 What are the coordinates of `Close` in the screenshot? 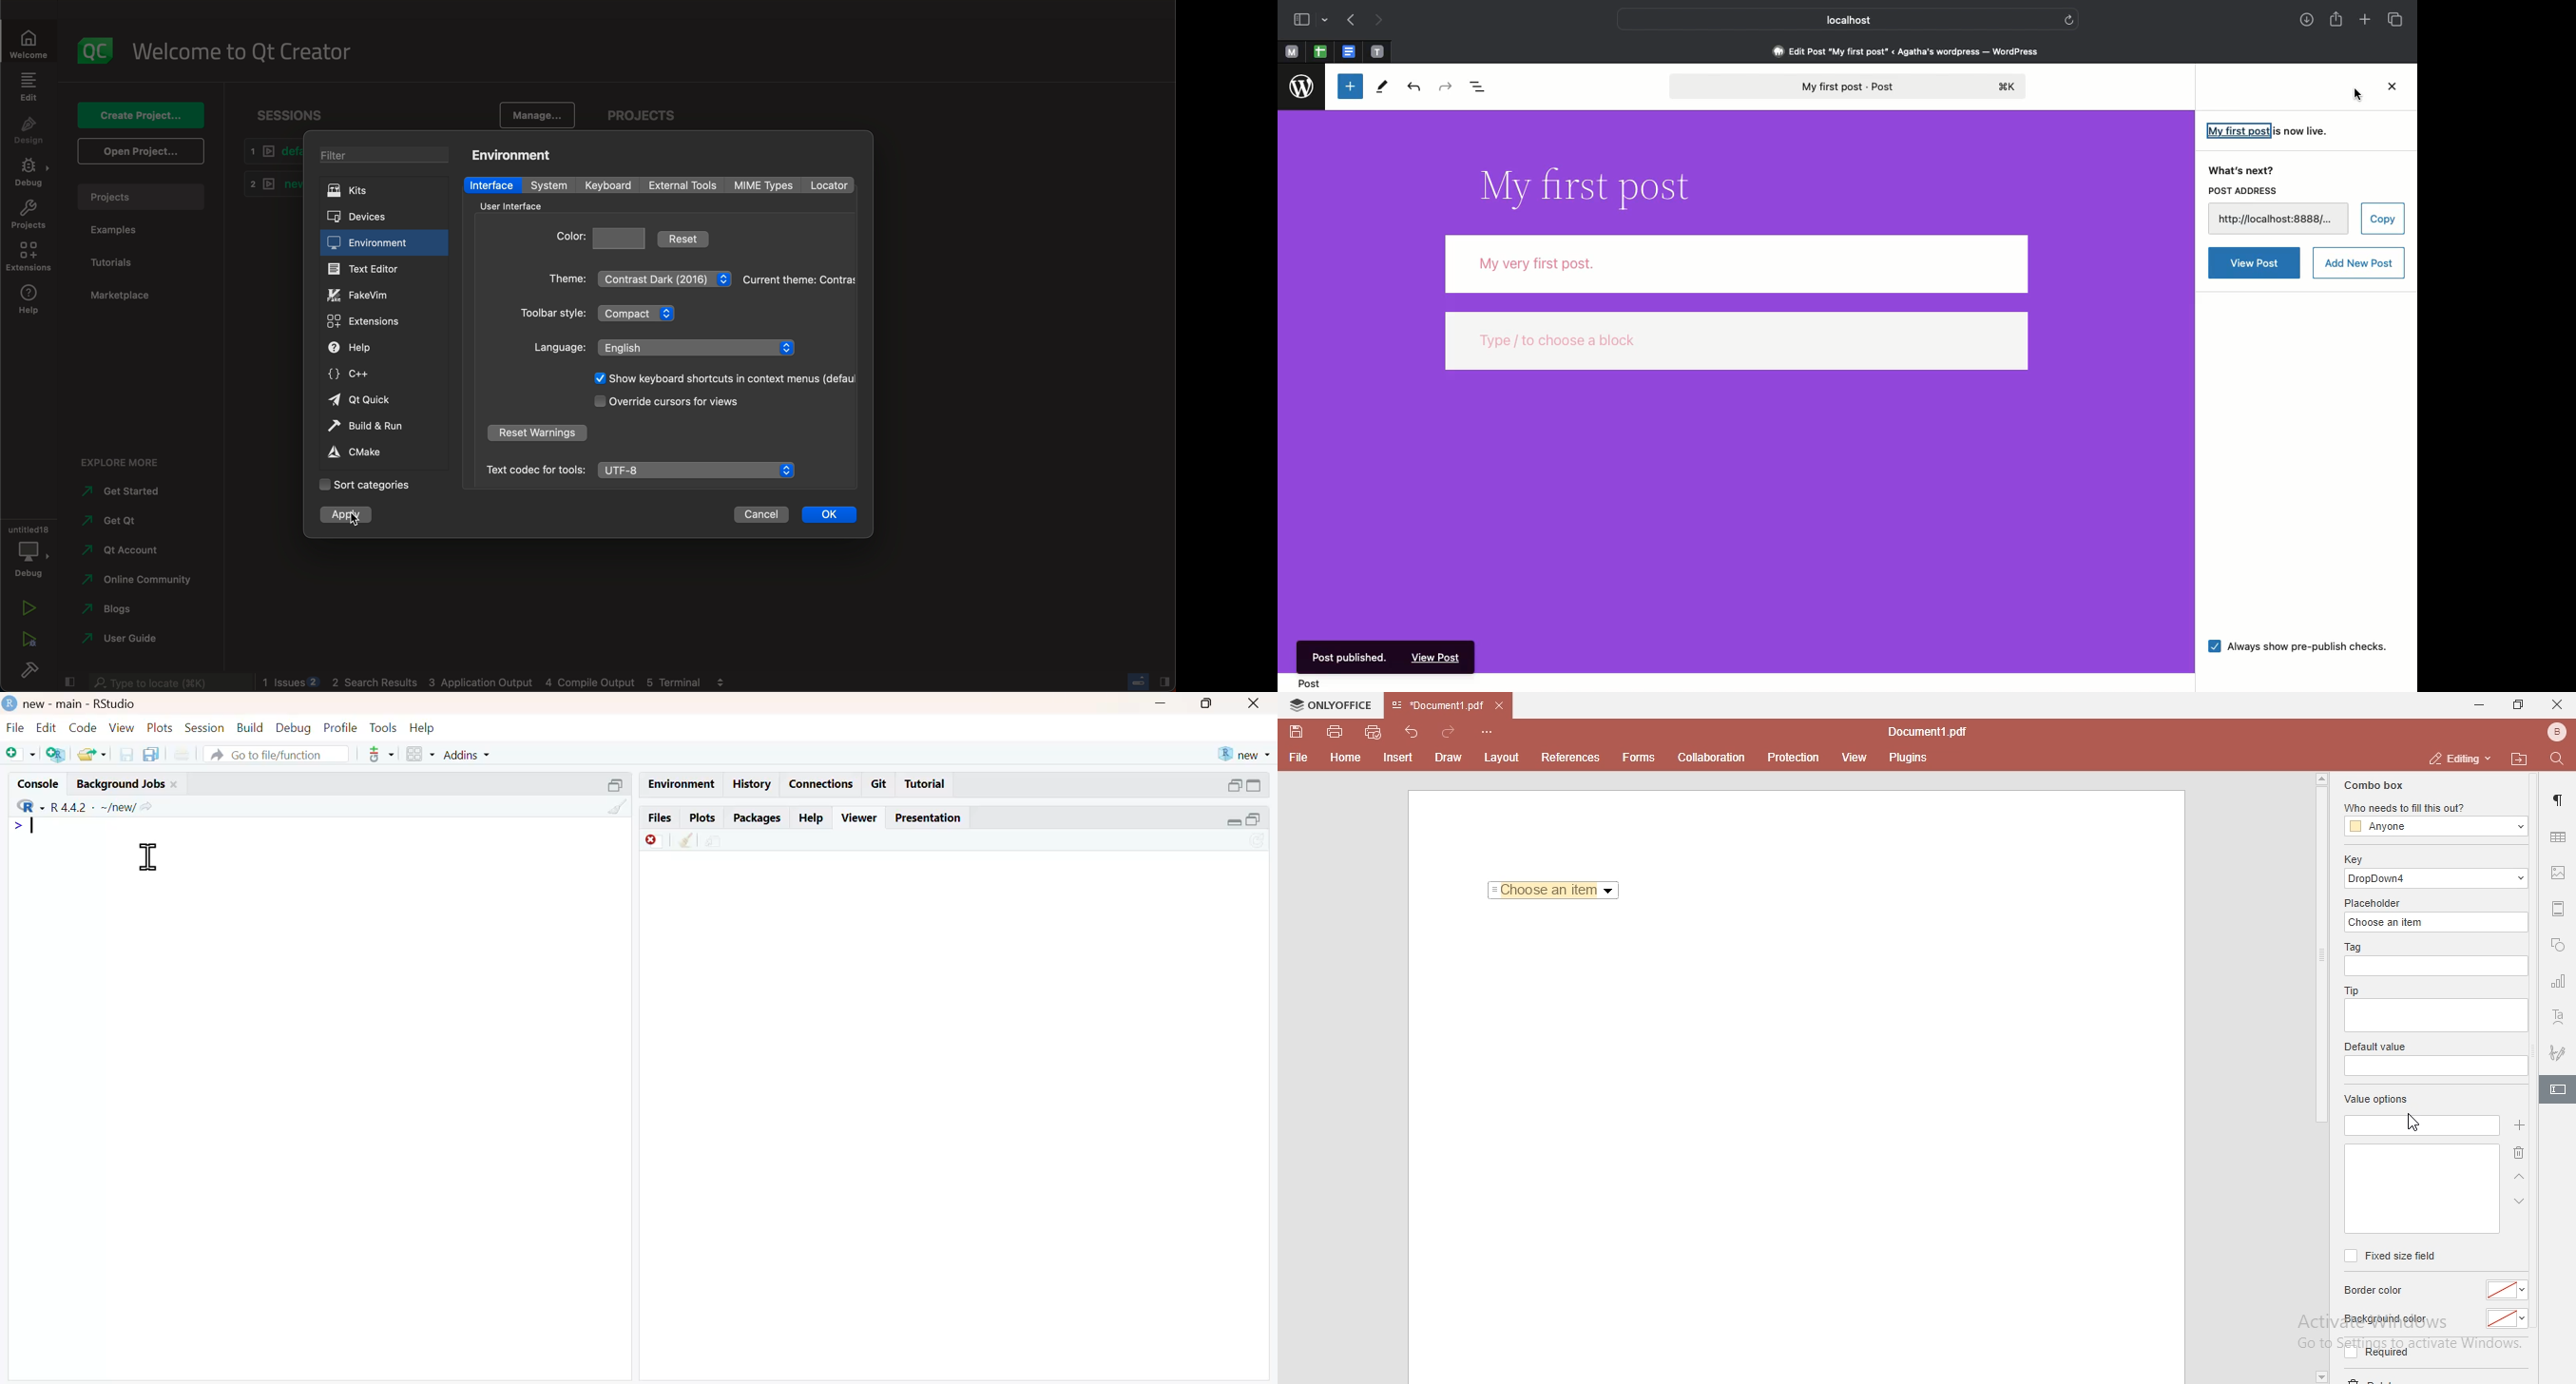 It's located at (2389, 89).